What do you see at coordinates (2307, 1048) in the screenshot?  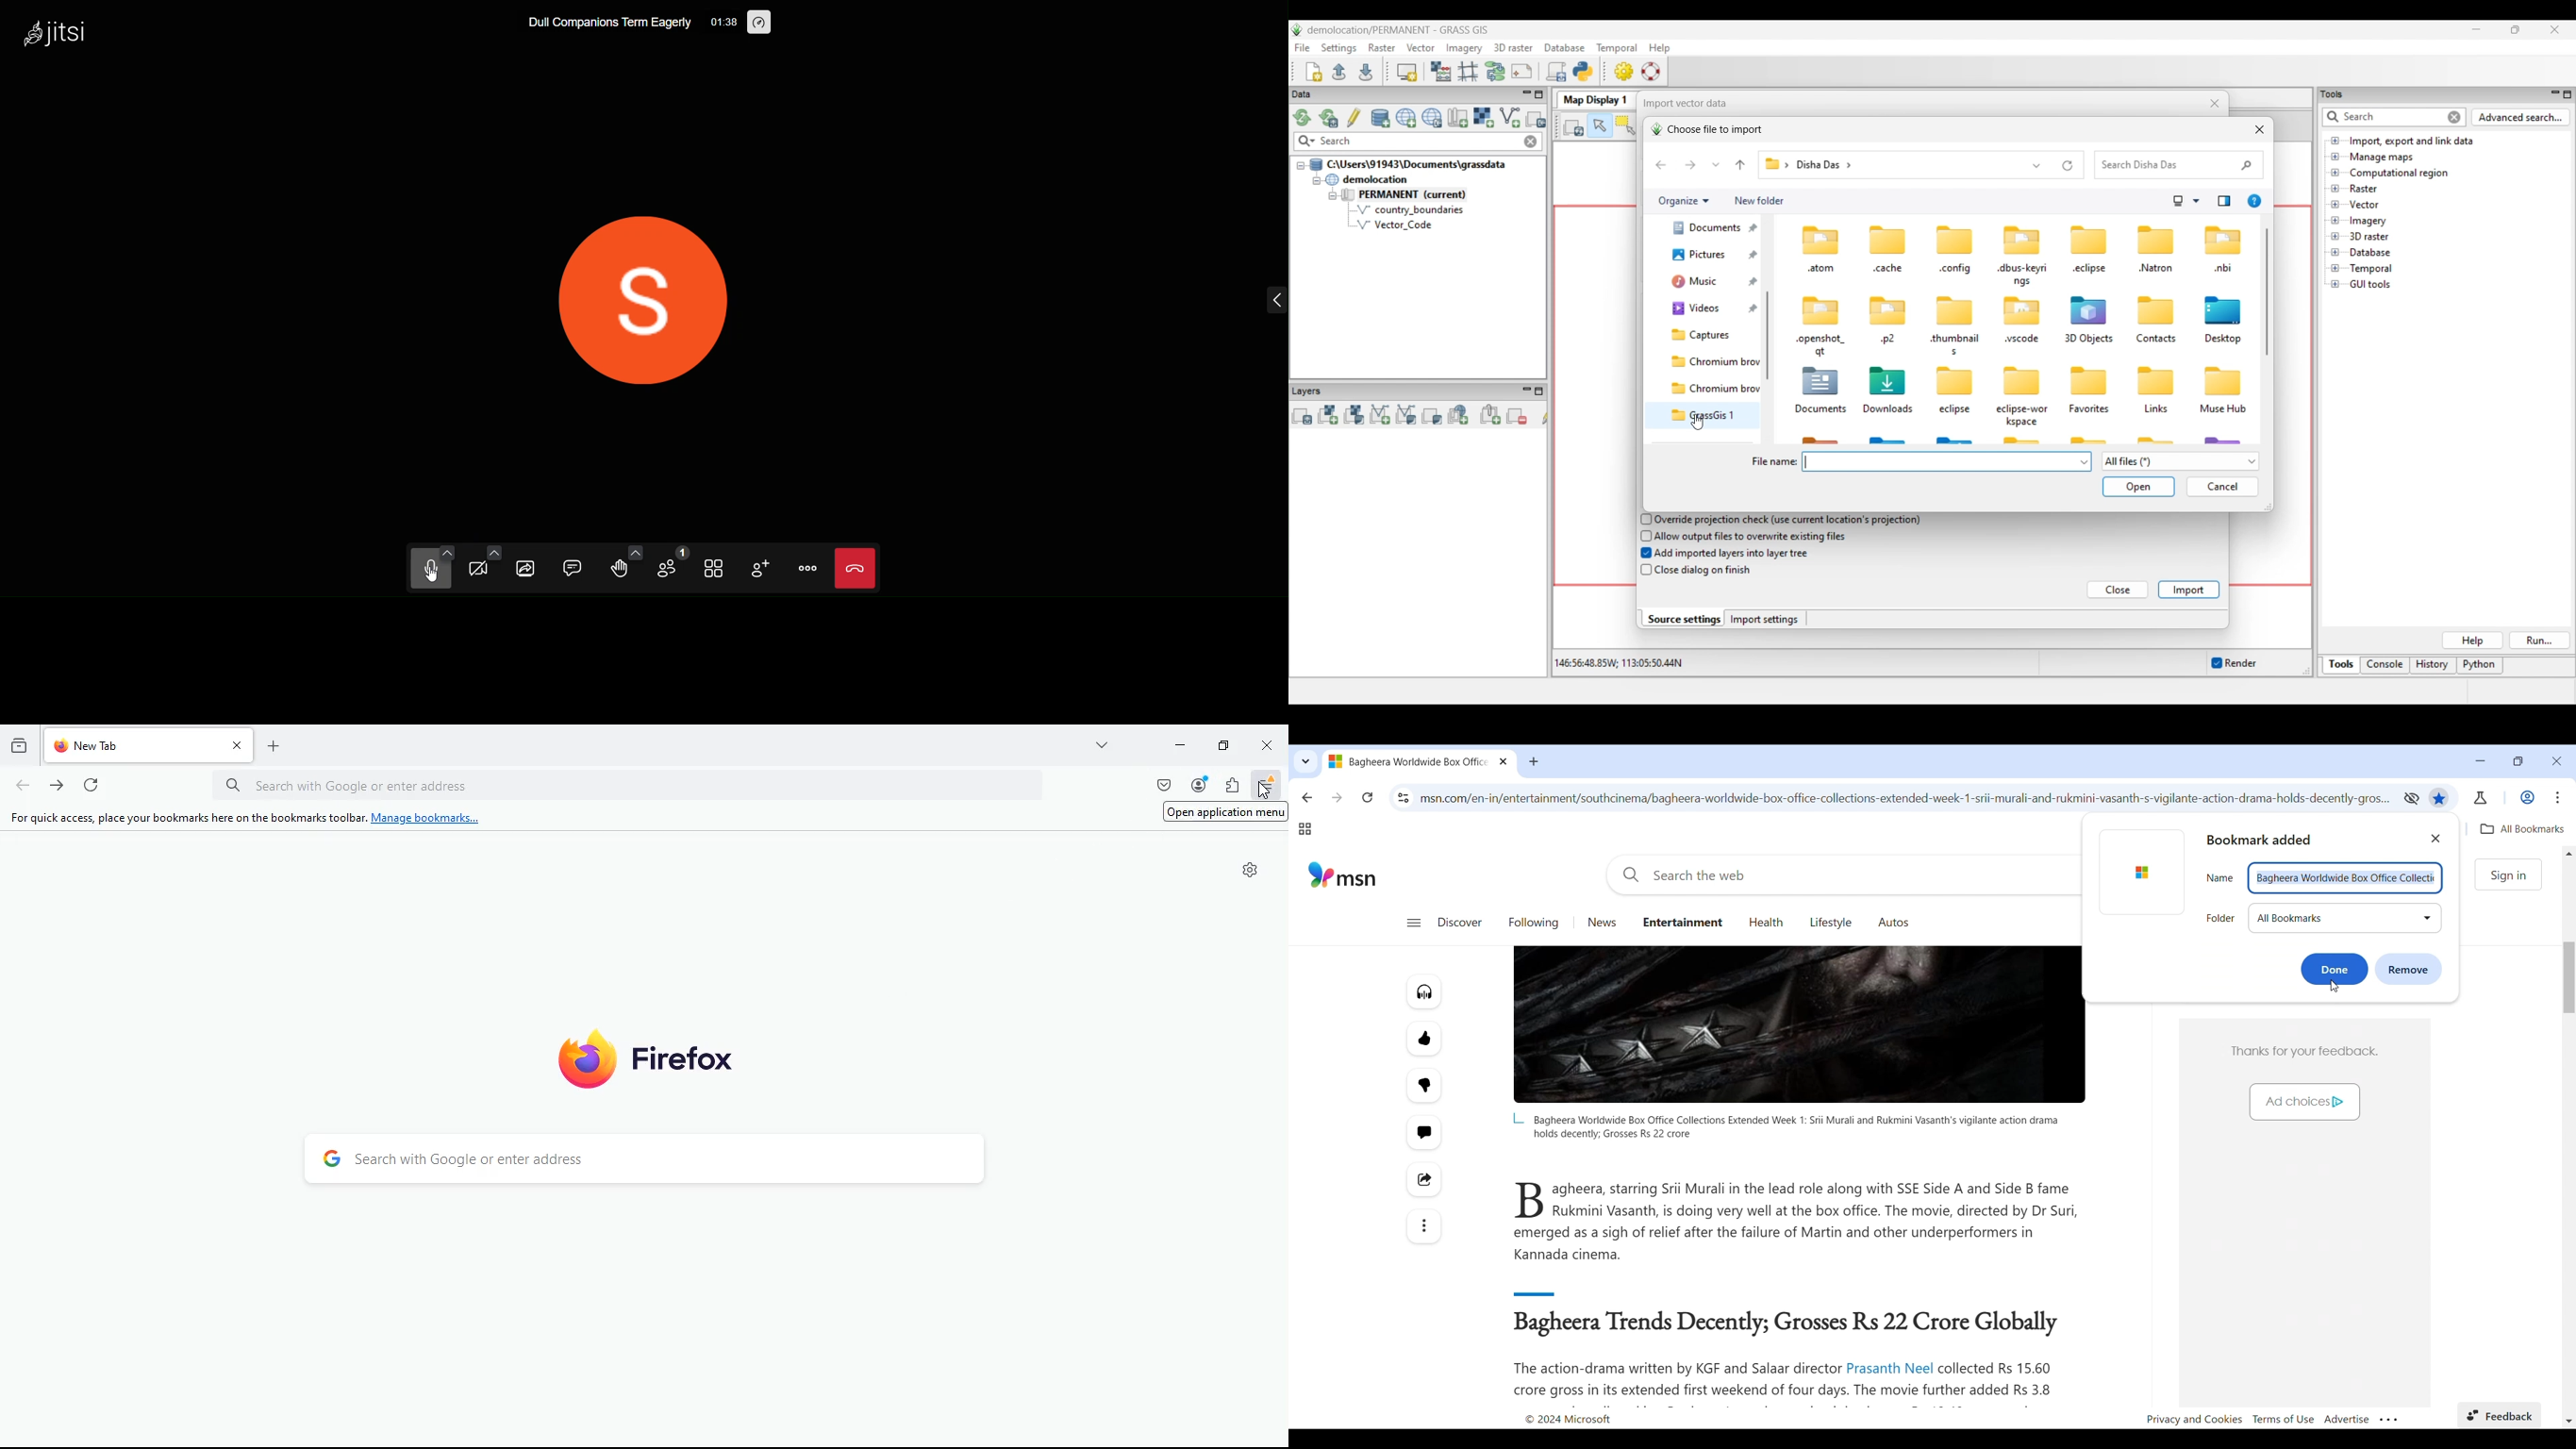 I see `Thanks for your feedback.` at bounding box center [2307, 1048].